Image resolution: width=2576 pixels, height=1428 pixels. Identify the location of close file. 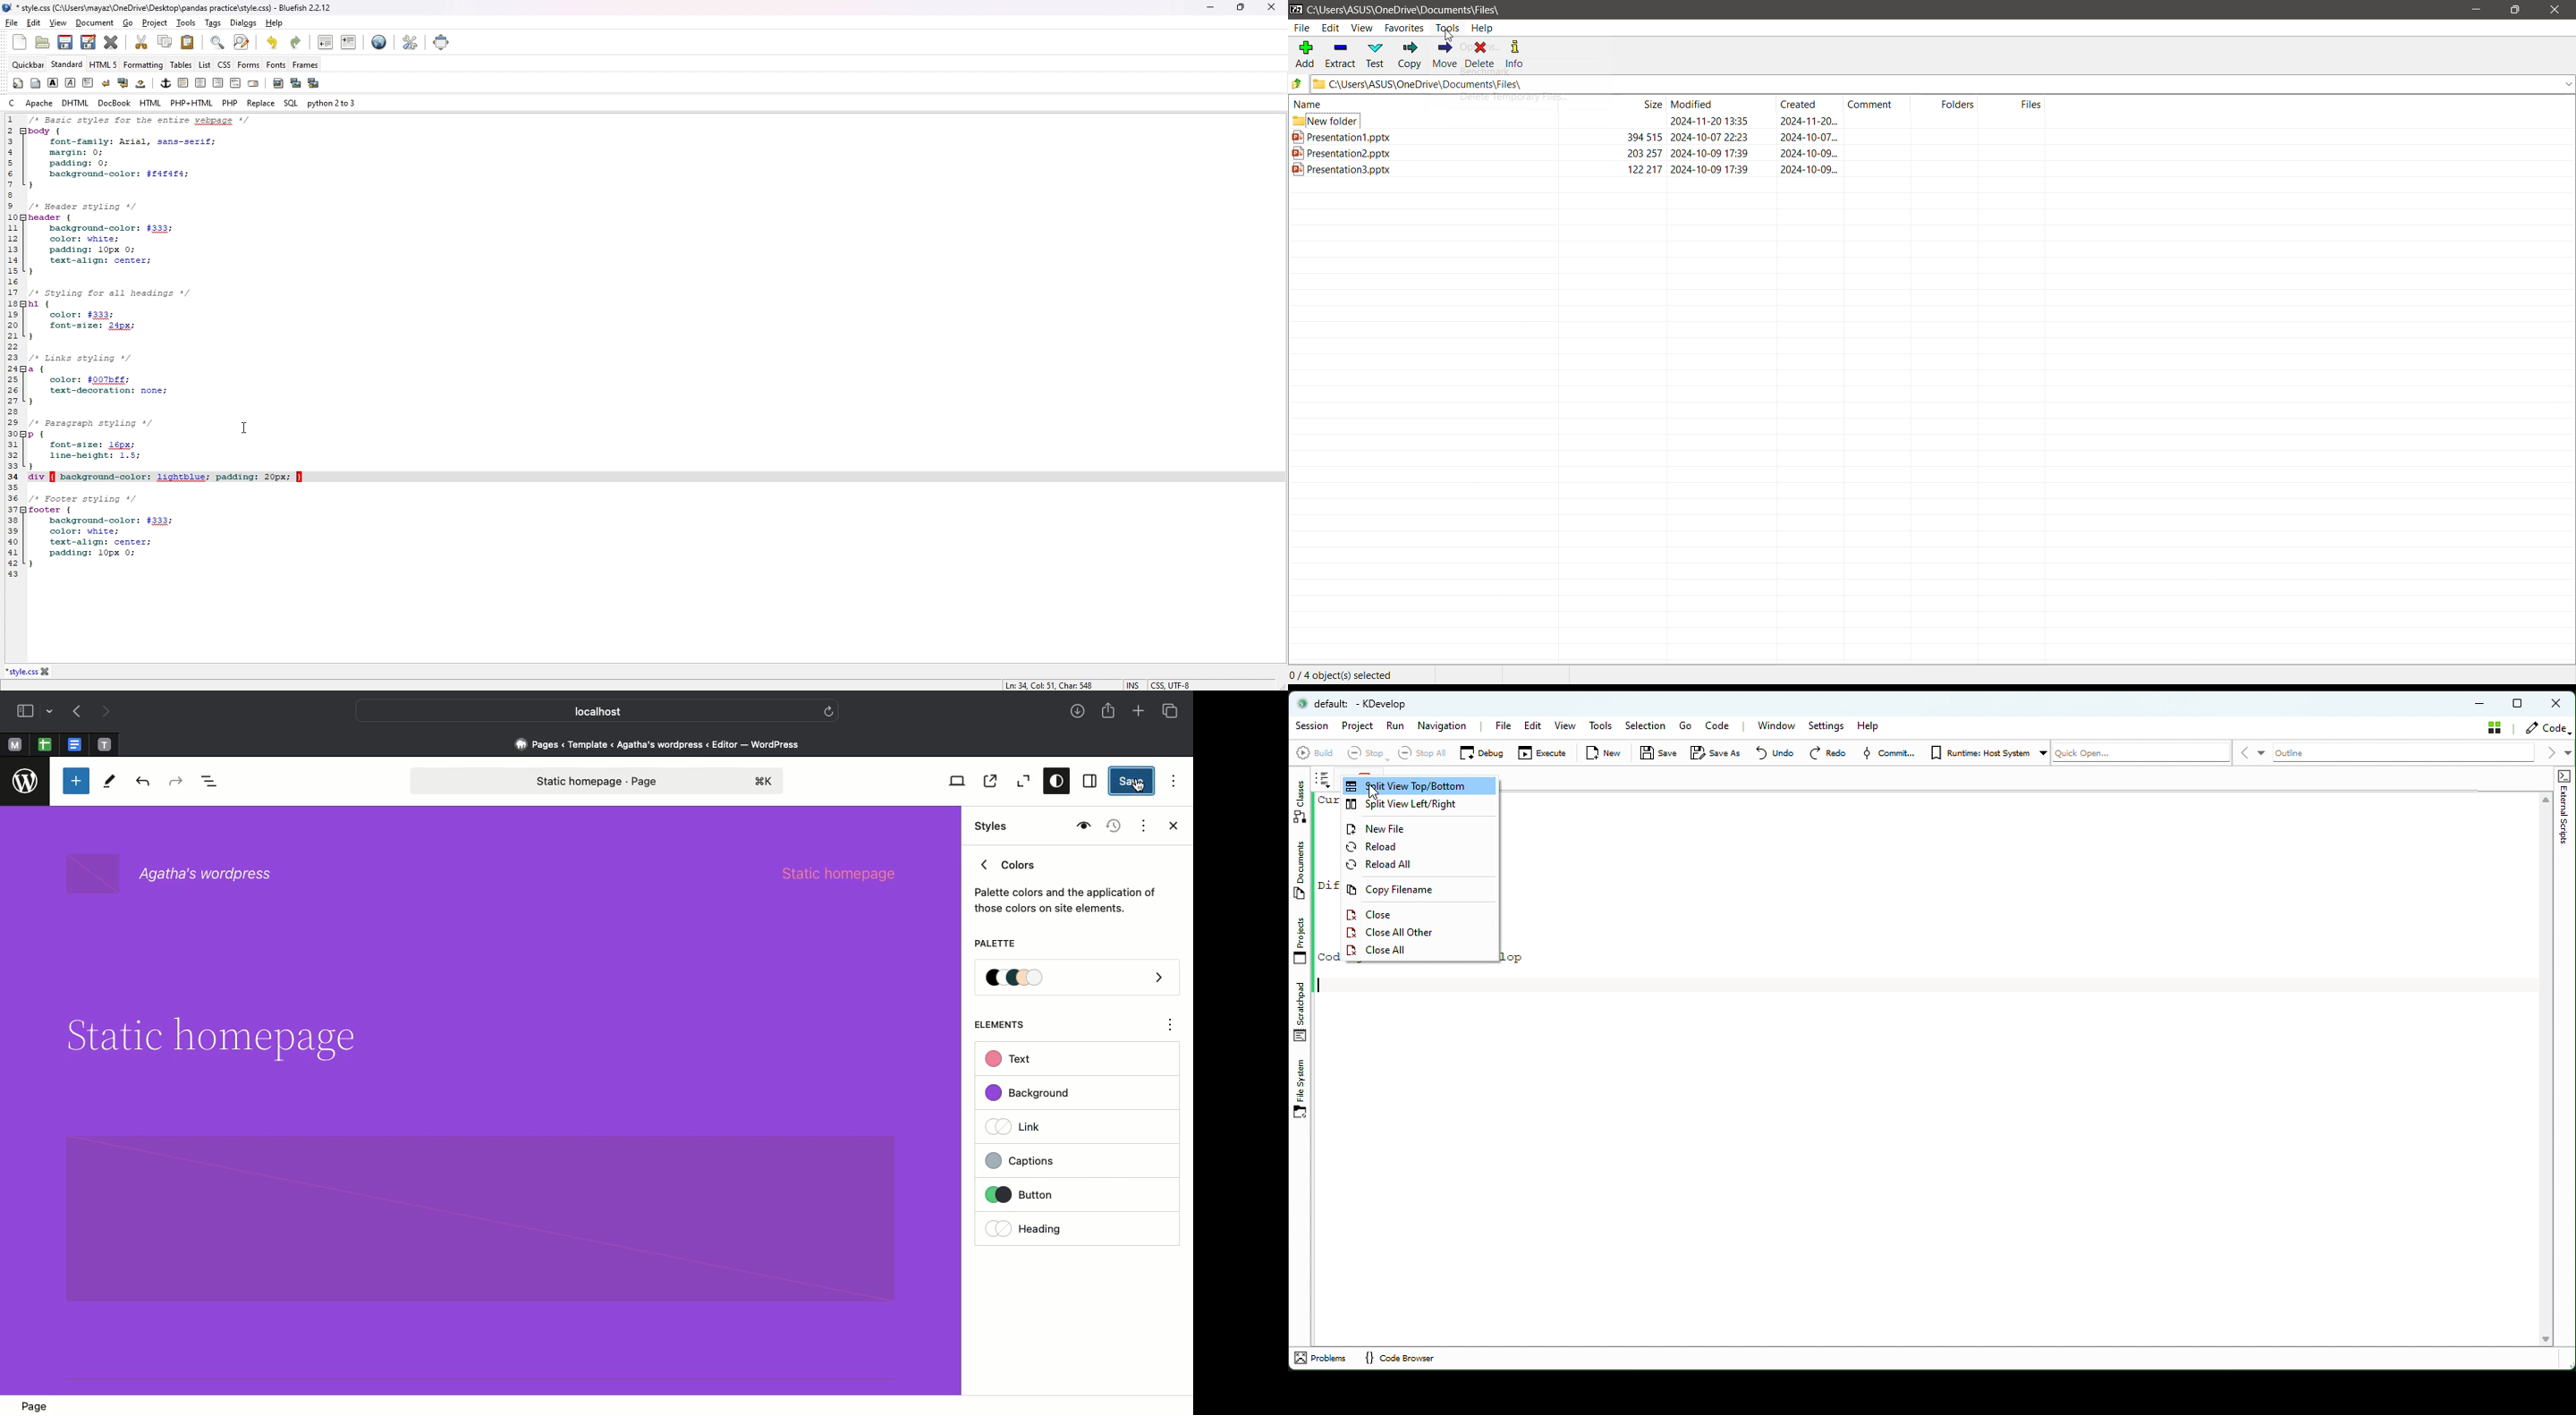
(47, 671).